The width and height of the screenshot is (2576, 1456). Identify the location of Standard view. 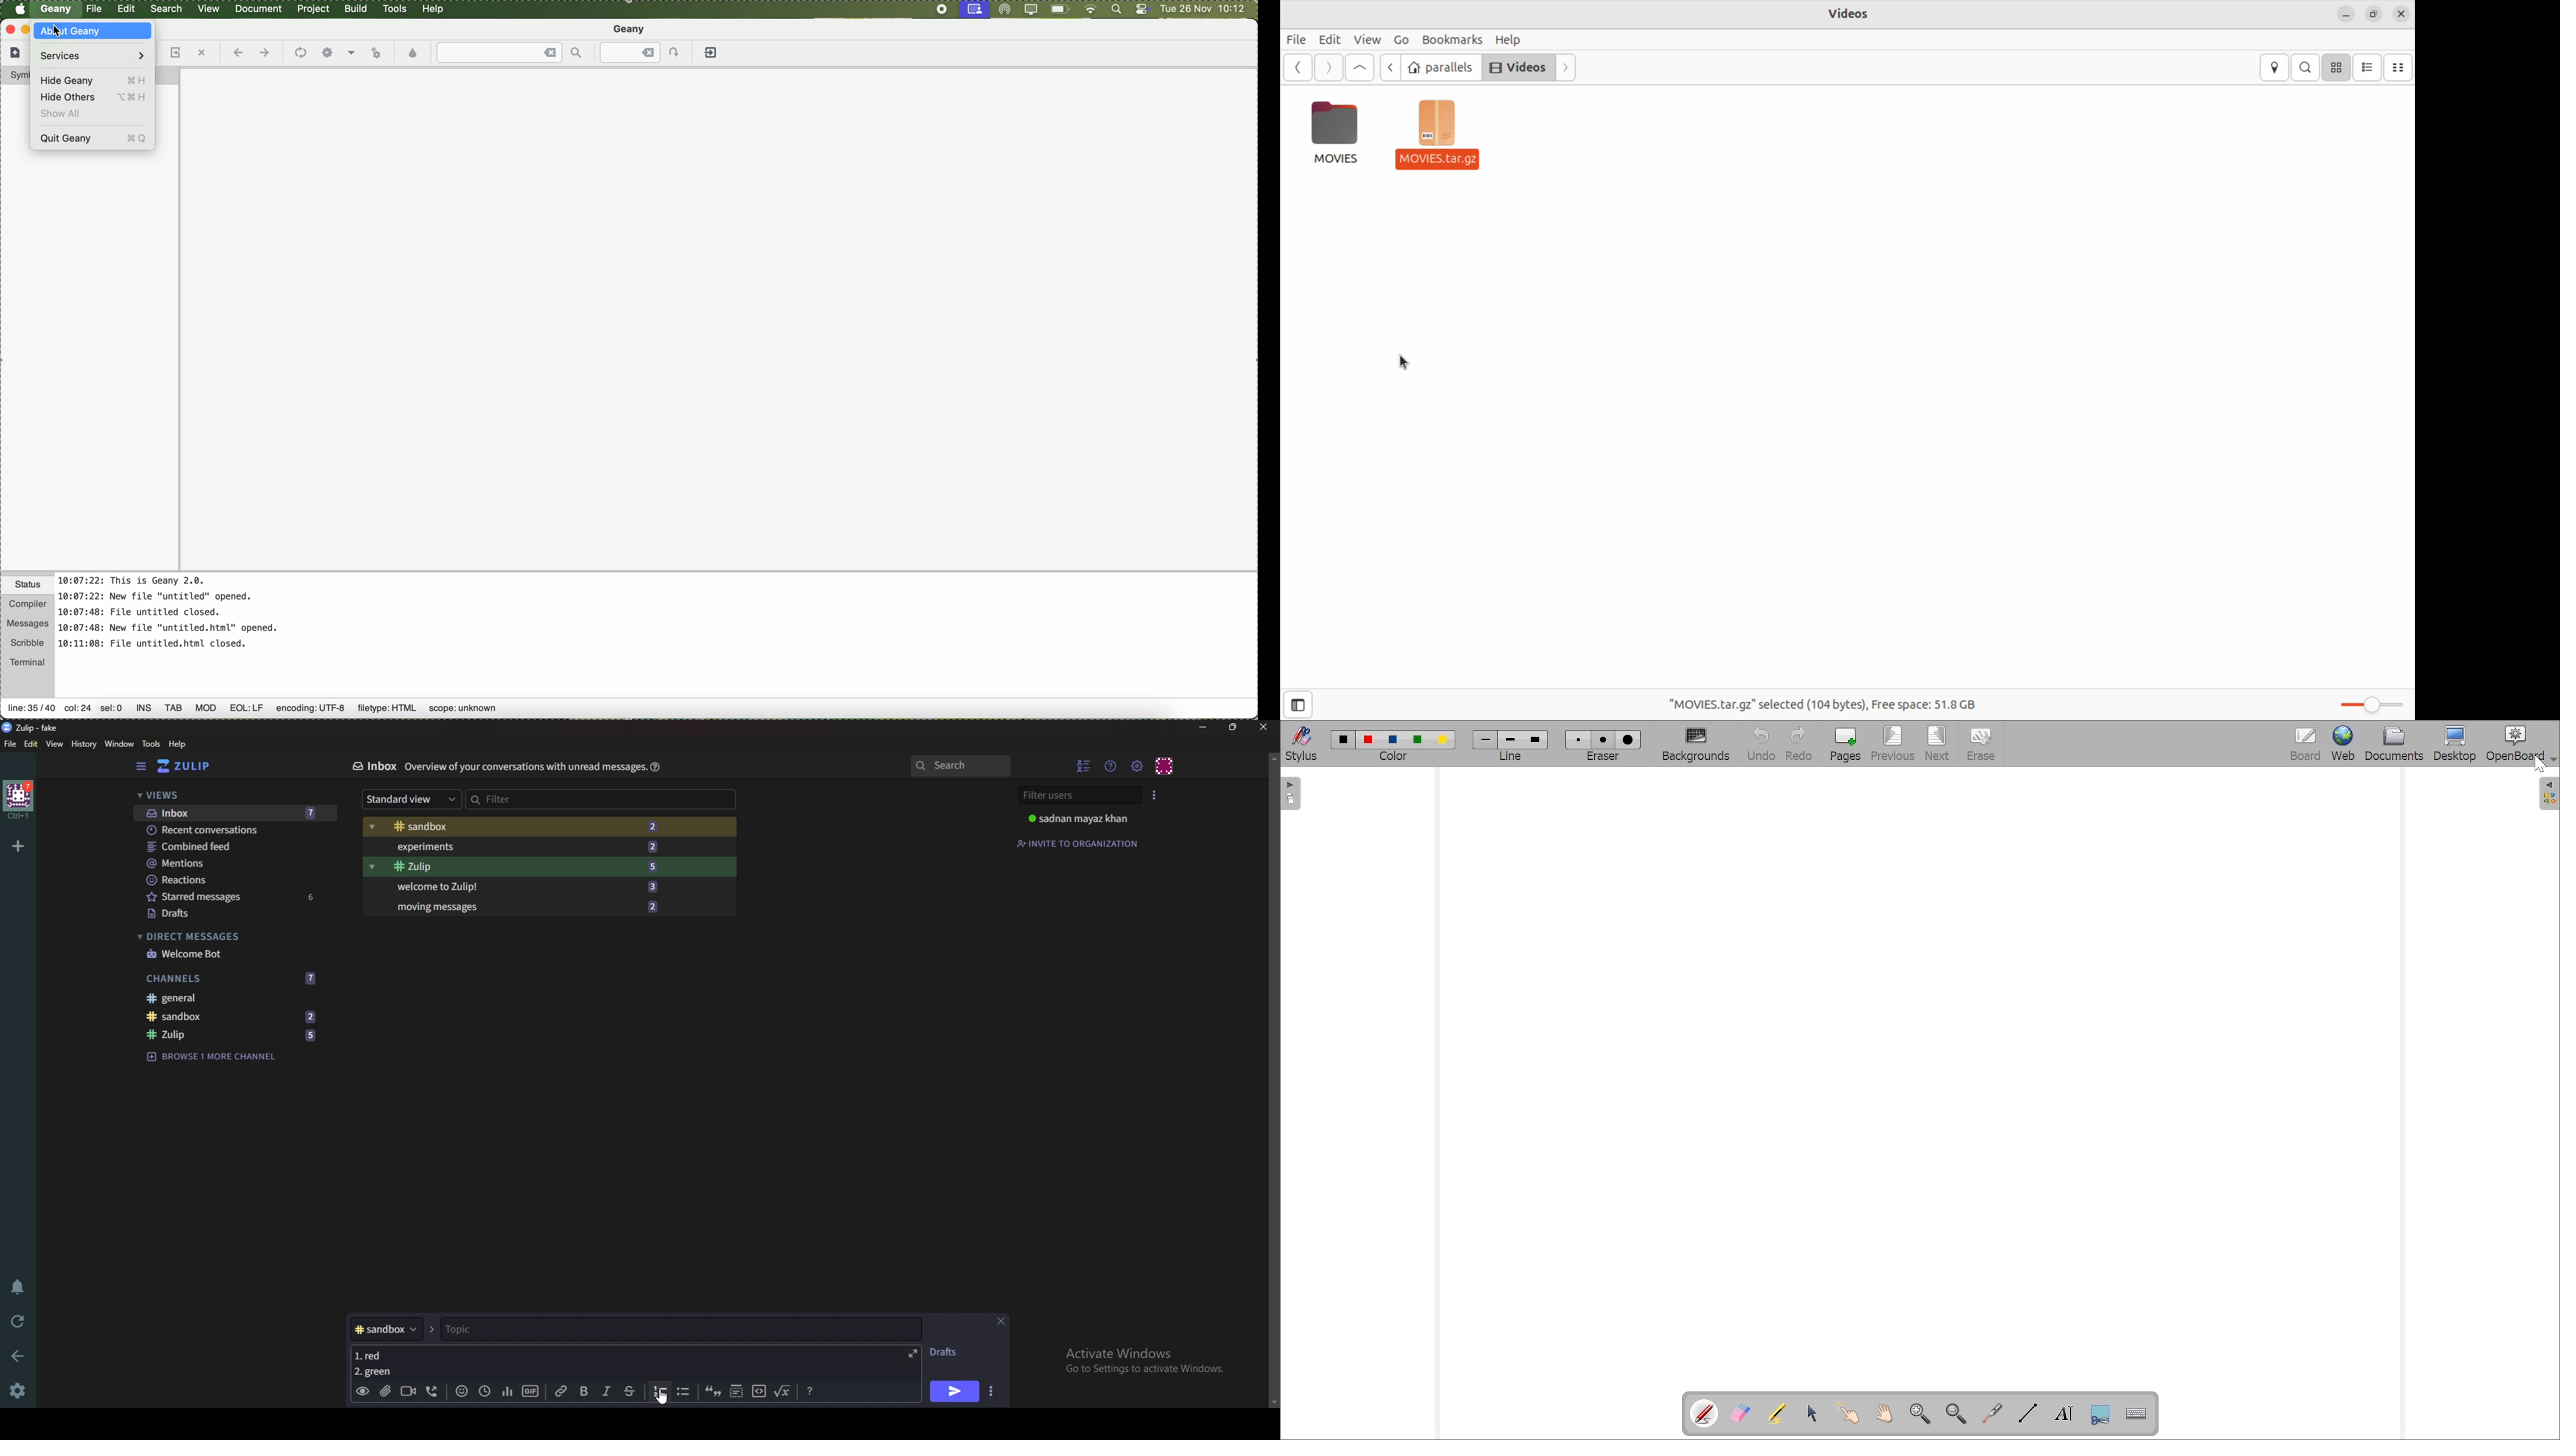
(407, 800).